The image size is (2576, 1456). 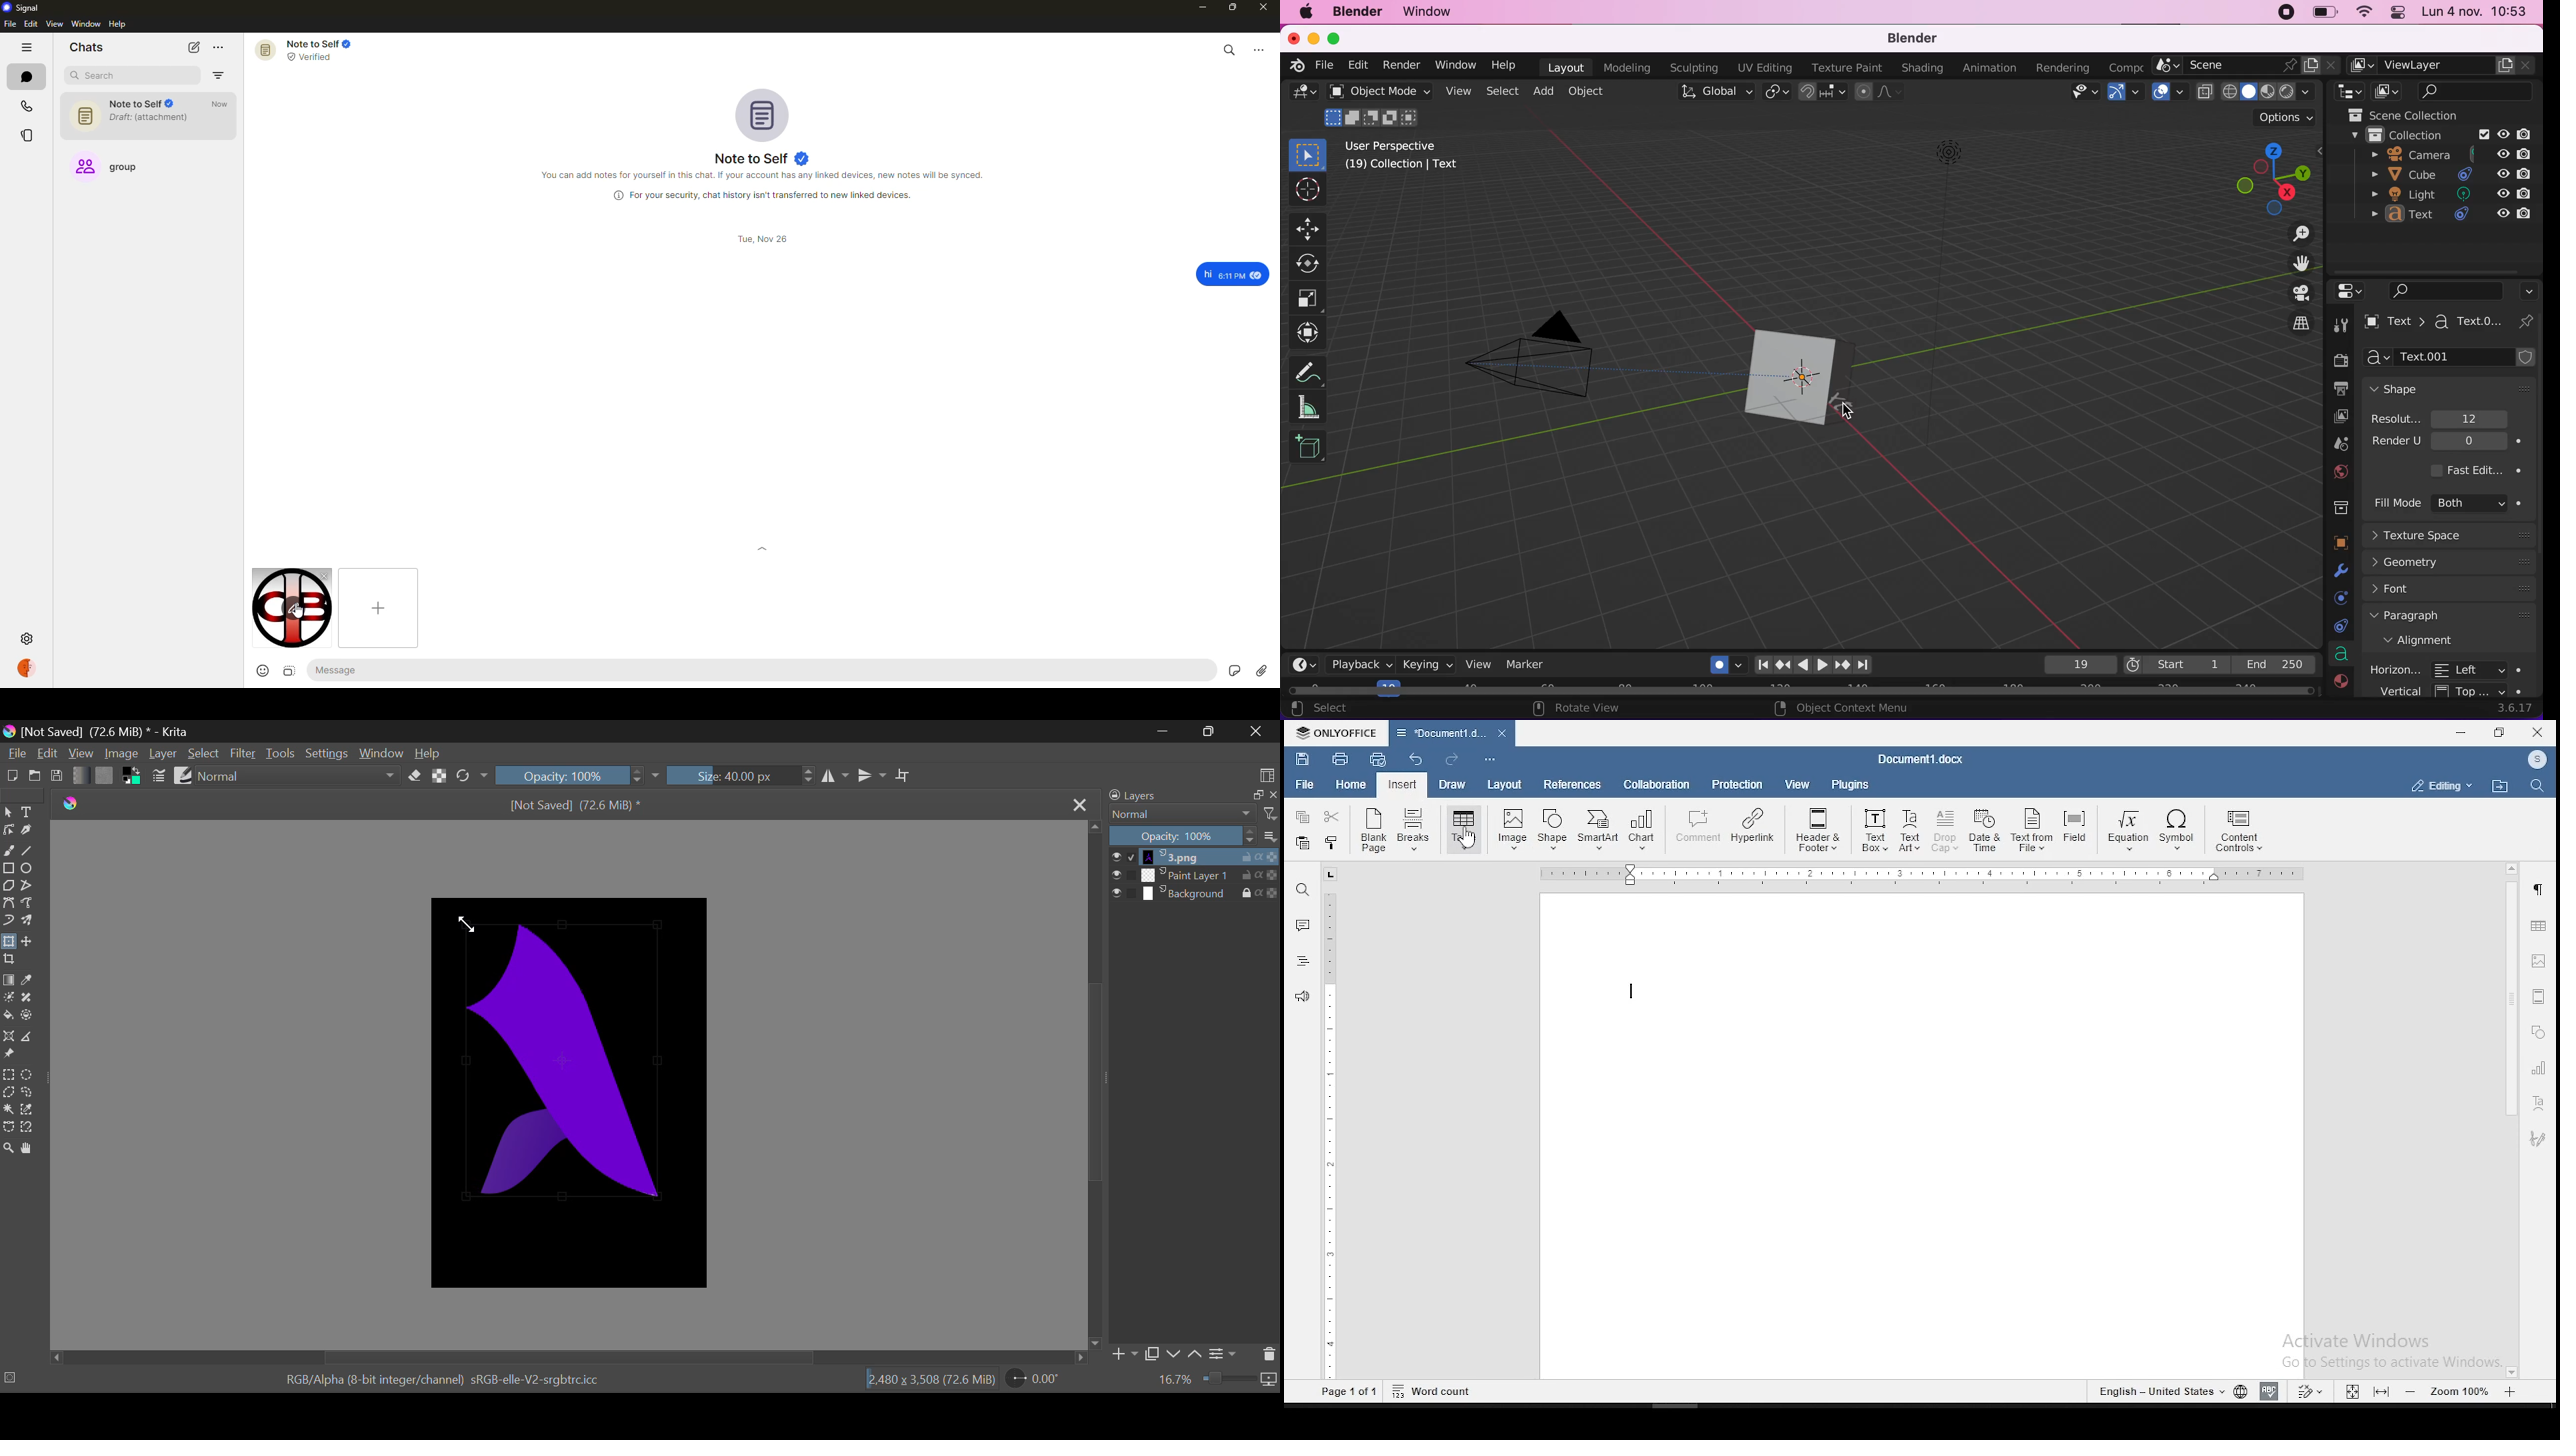 What do you see at coordinates (1402, 785) in the screenshot?
I see `input` at bounding box center [1402, 785].